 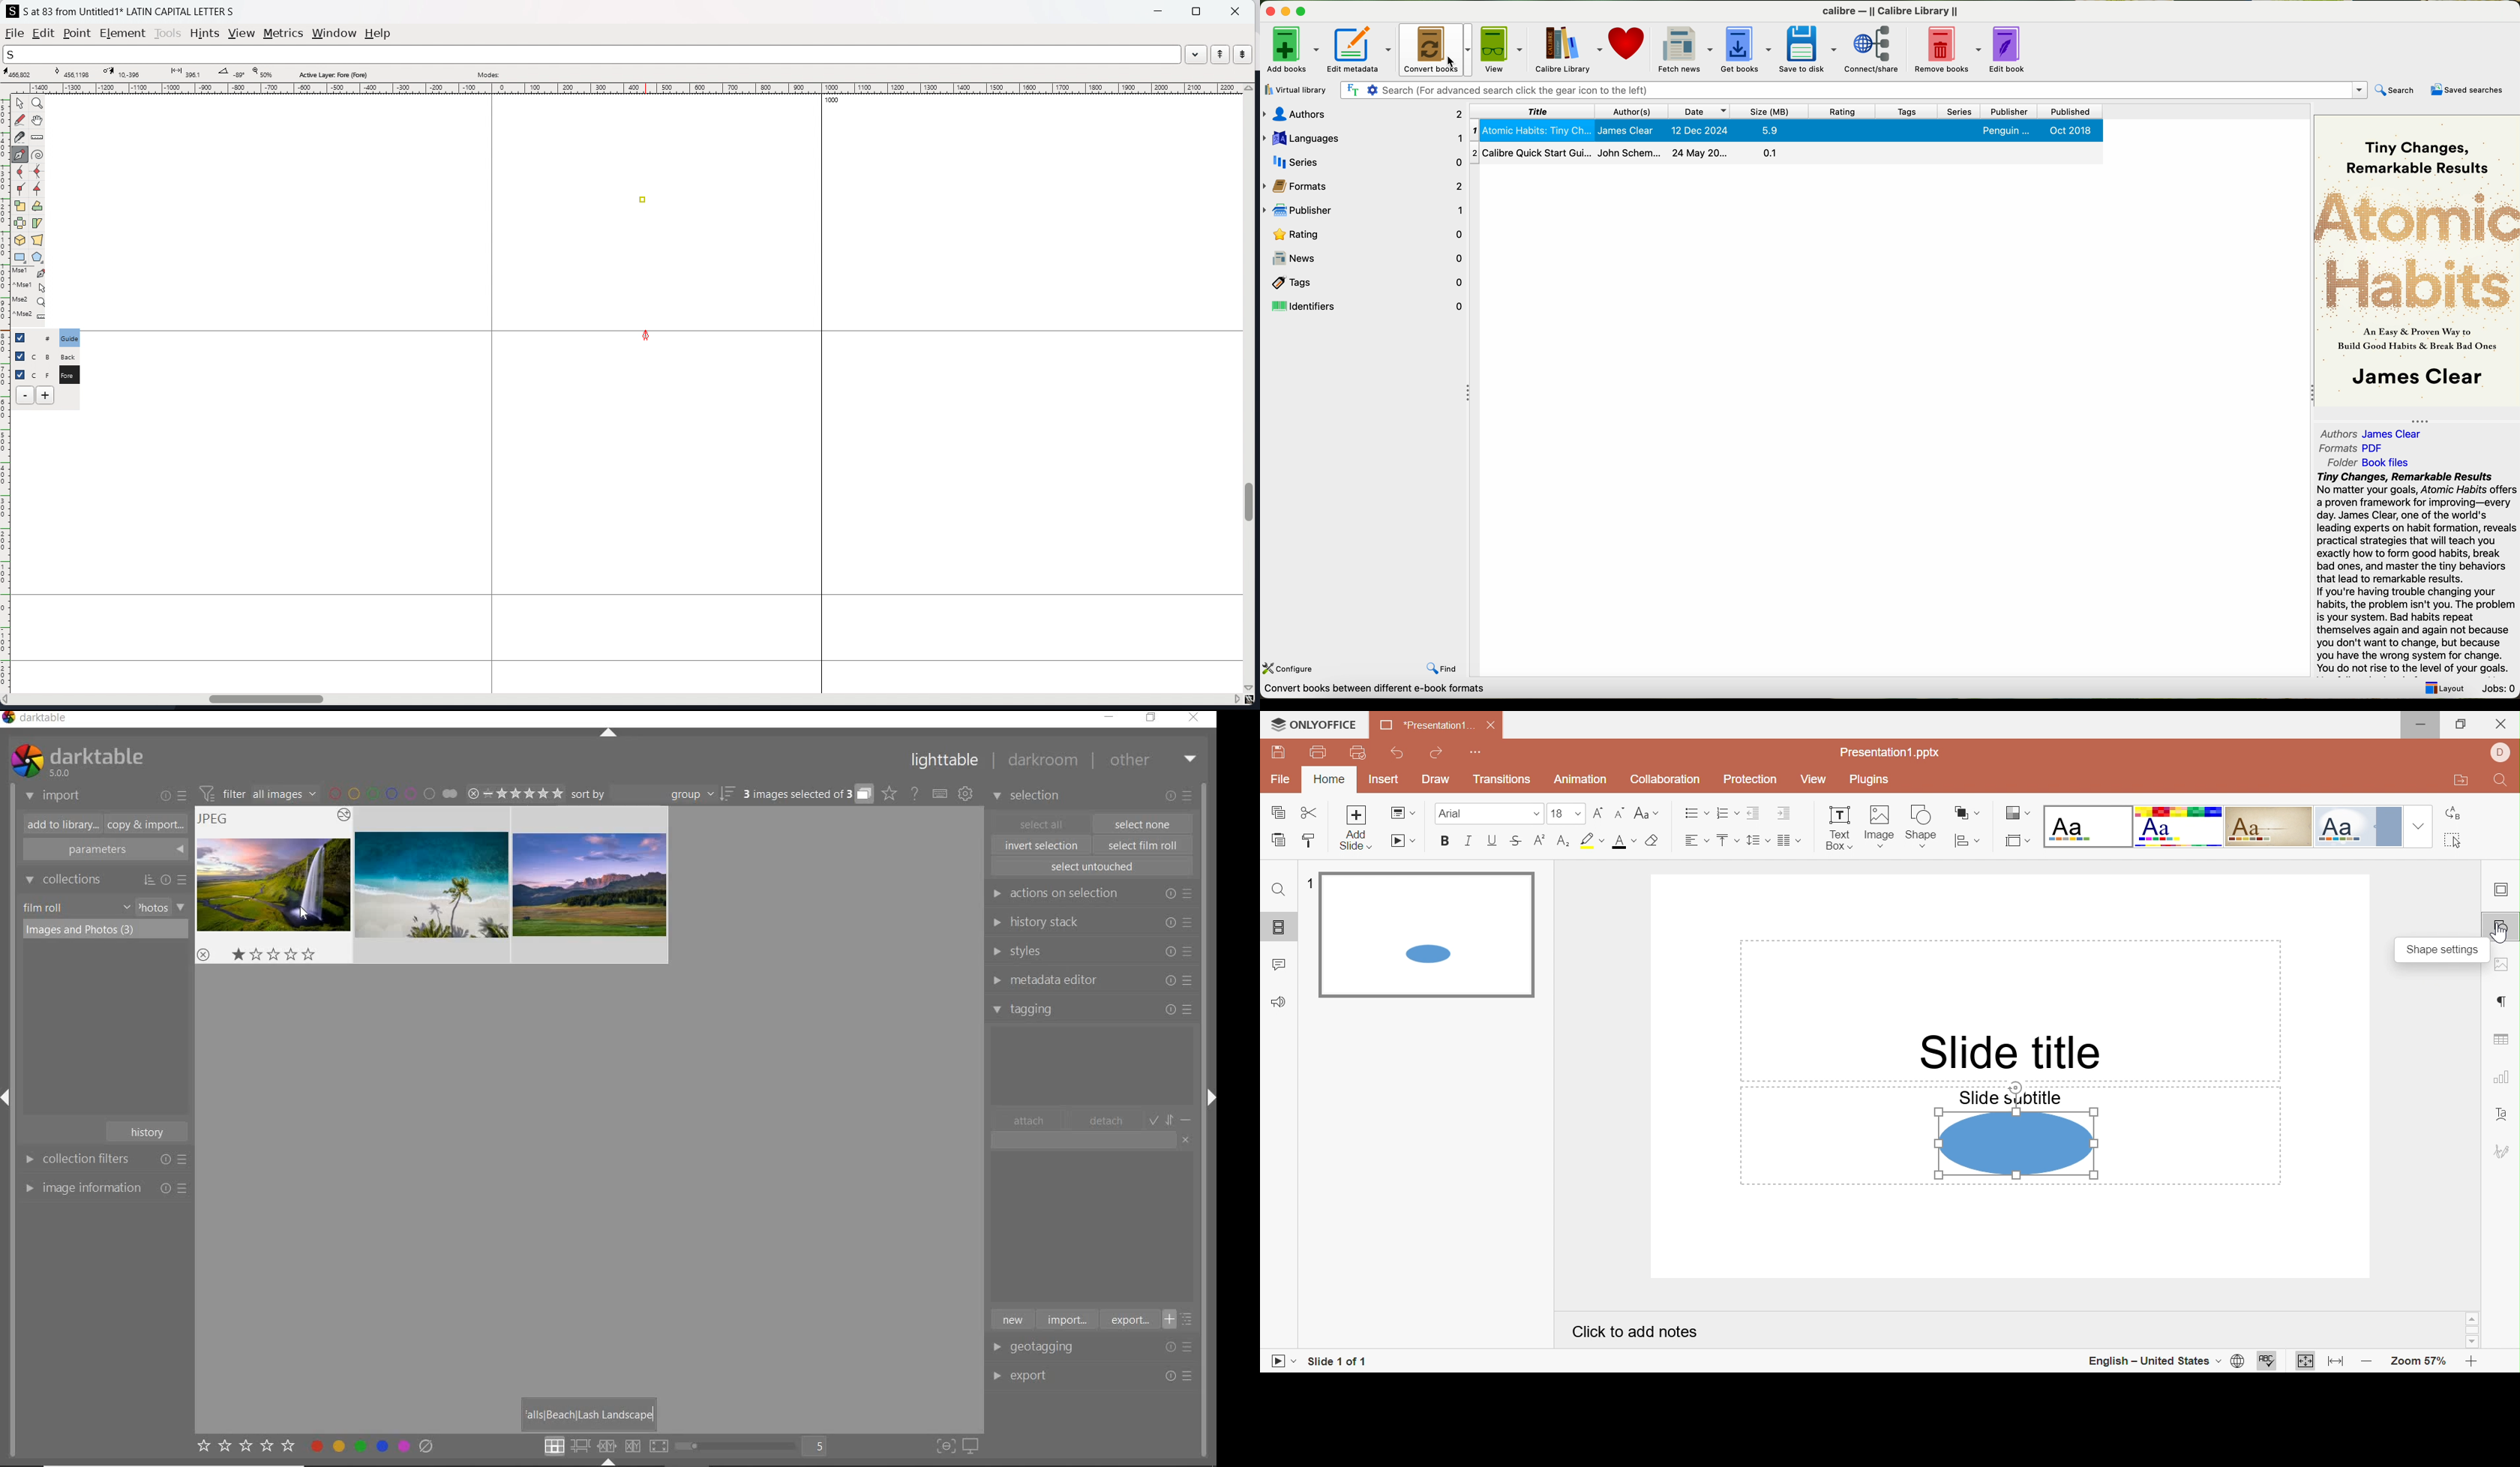 What do you see at coordinates (1921, 827) in the screenshot?
I see `Shape` at bounding box center [1921, 827].